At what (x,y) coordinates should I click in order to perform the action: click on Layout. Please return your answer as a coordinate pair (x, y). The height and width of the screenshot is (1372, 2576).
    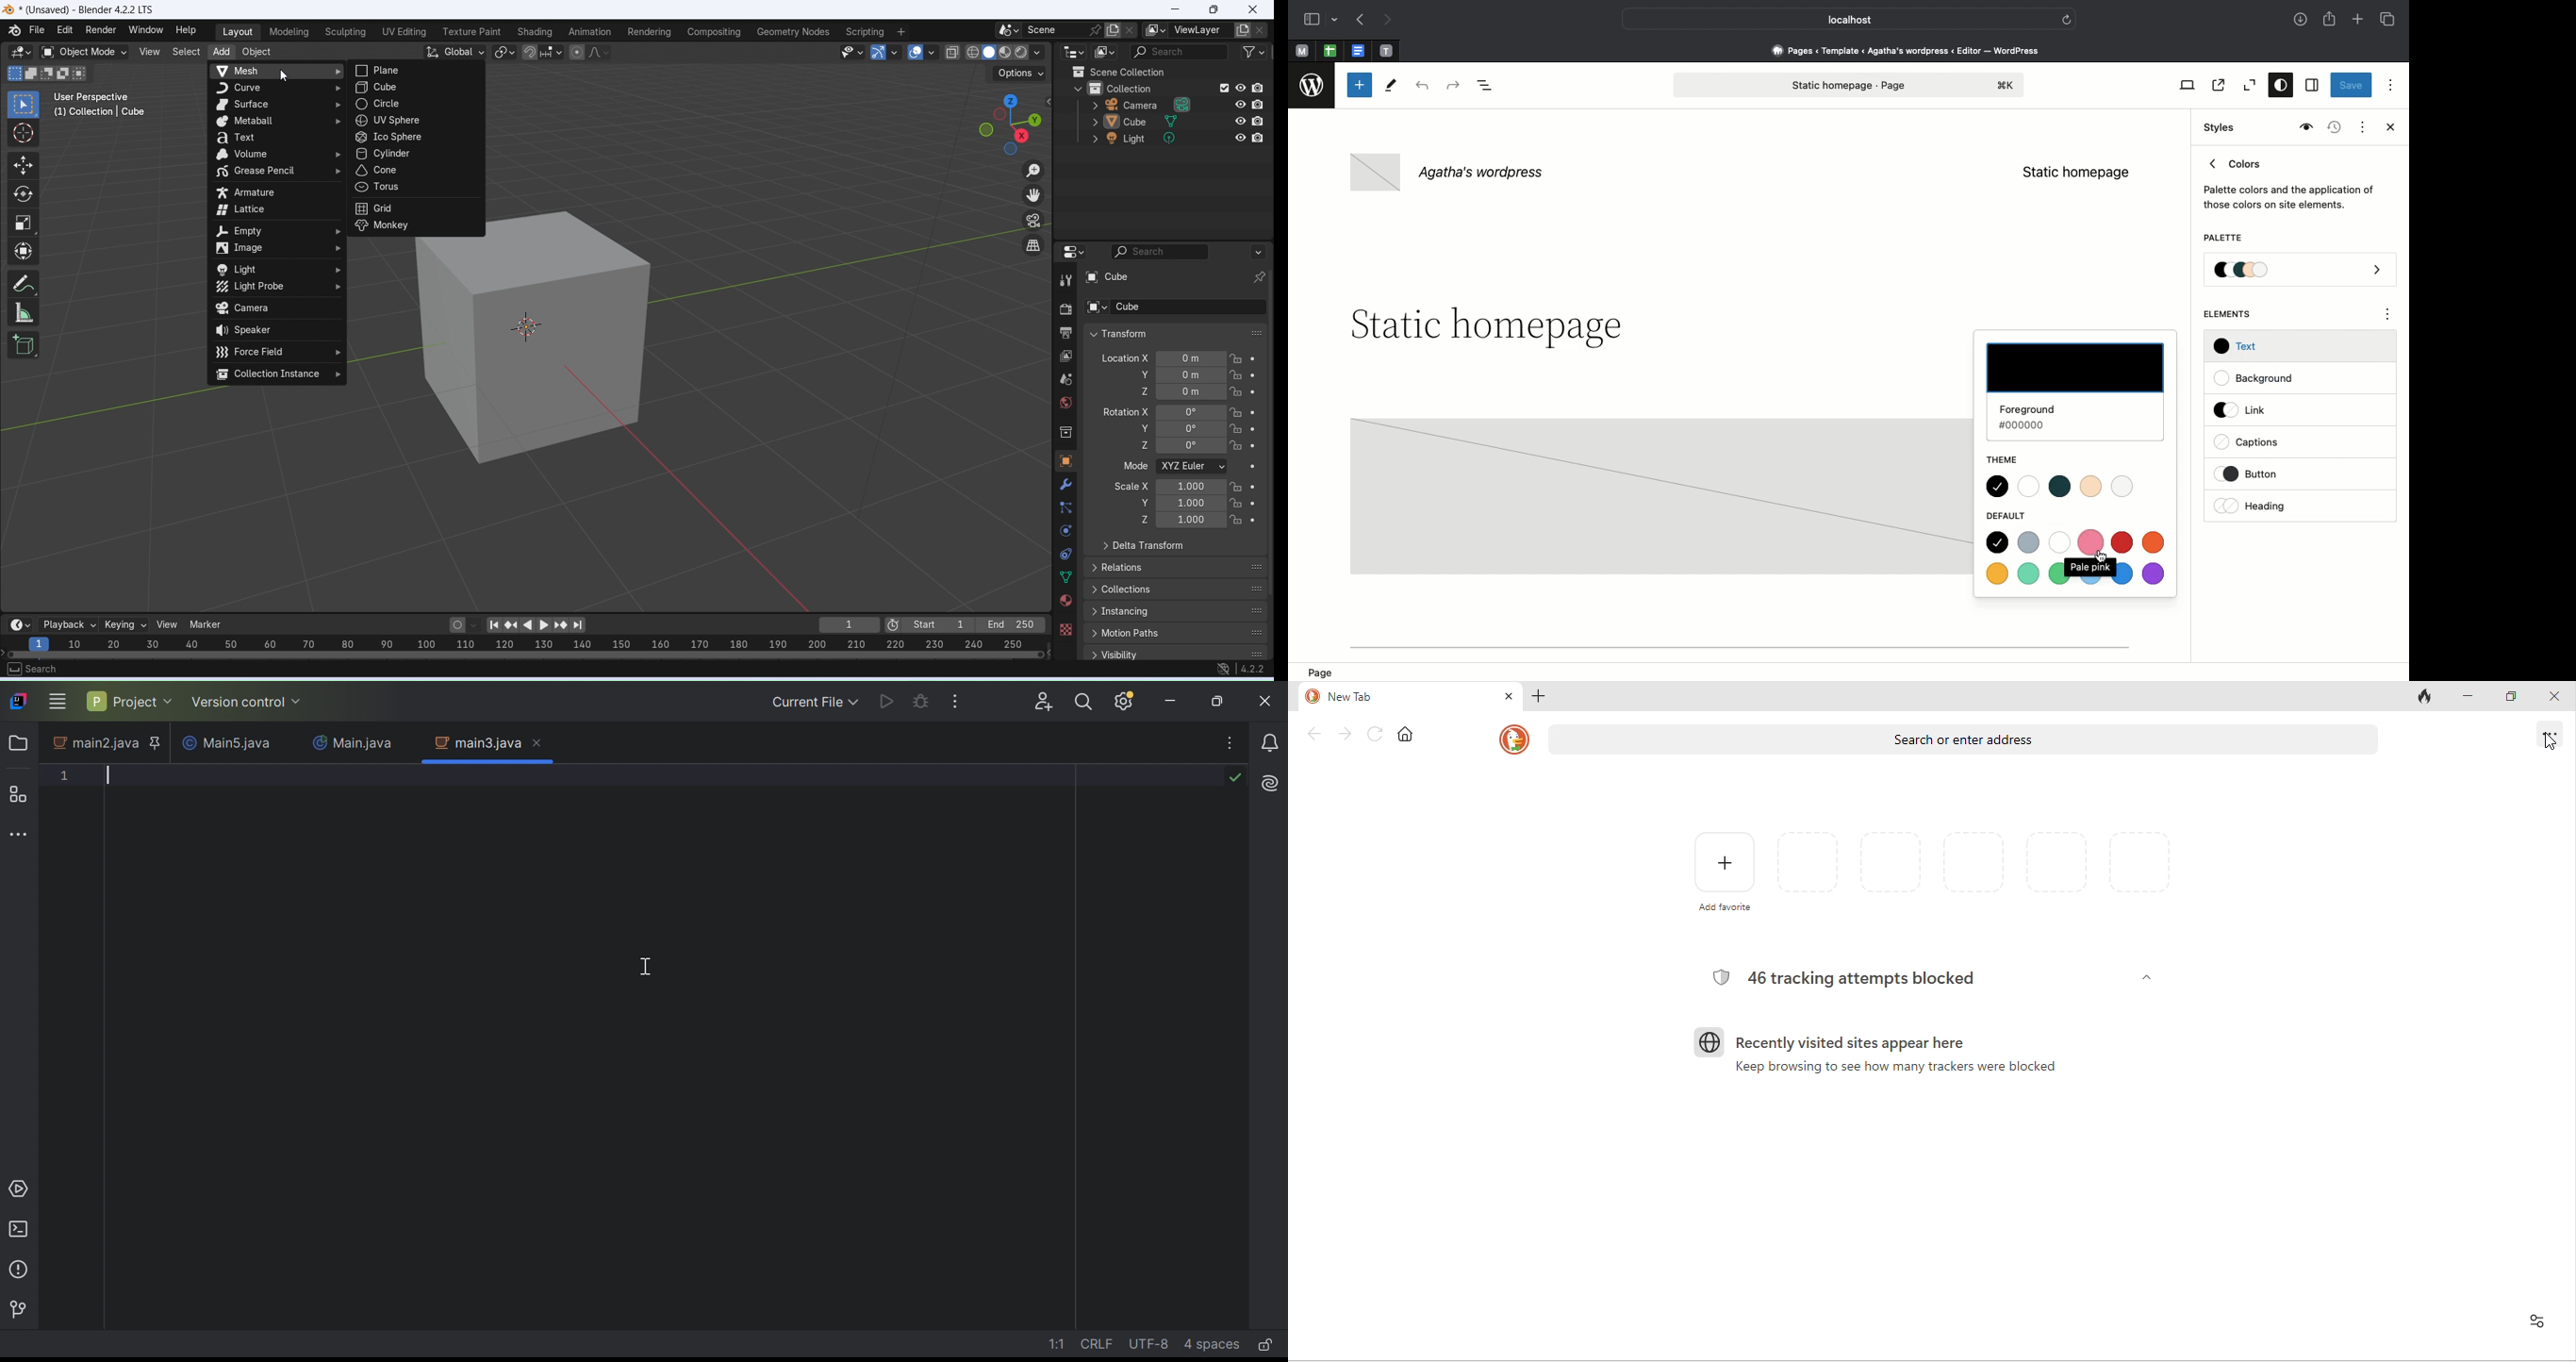
    Looking at the image, I should click on (236, 32).